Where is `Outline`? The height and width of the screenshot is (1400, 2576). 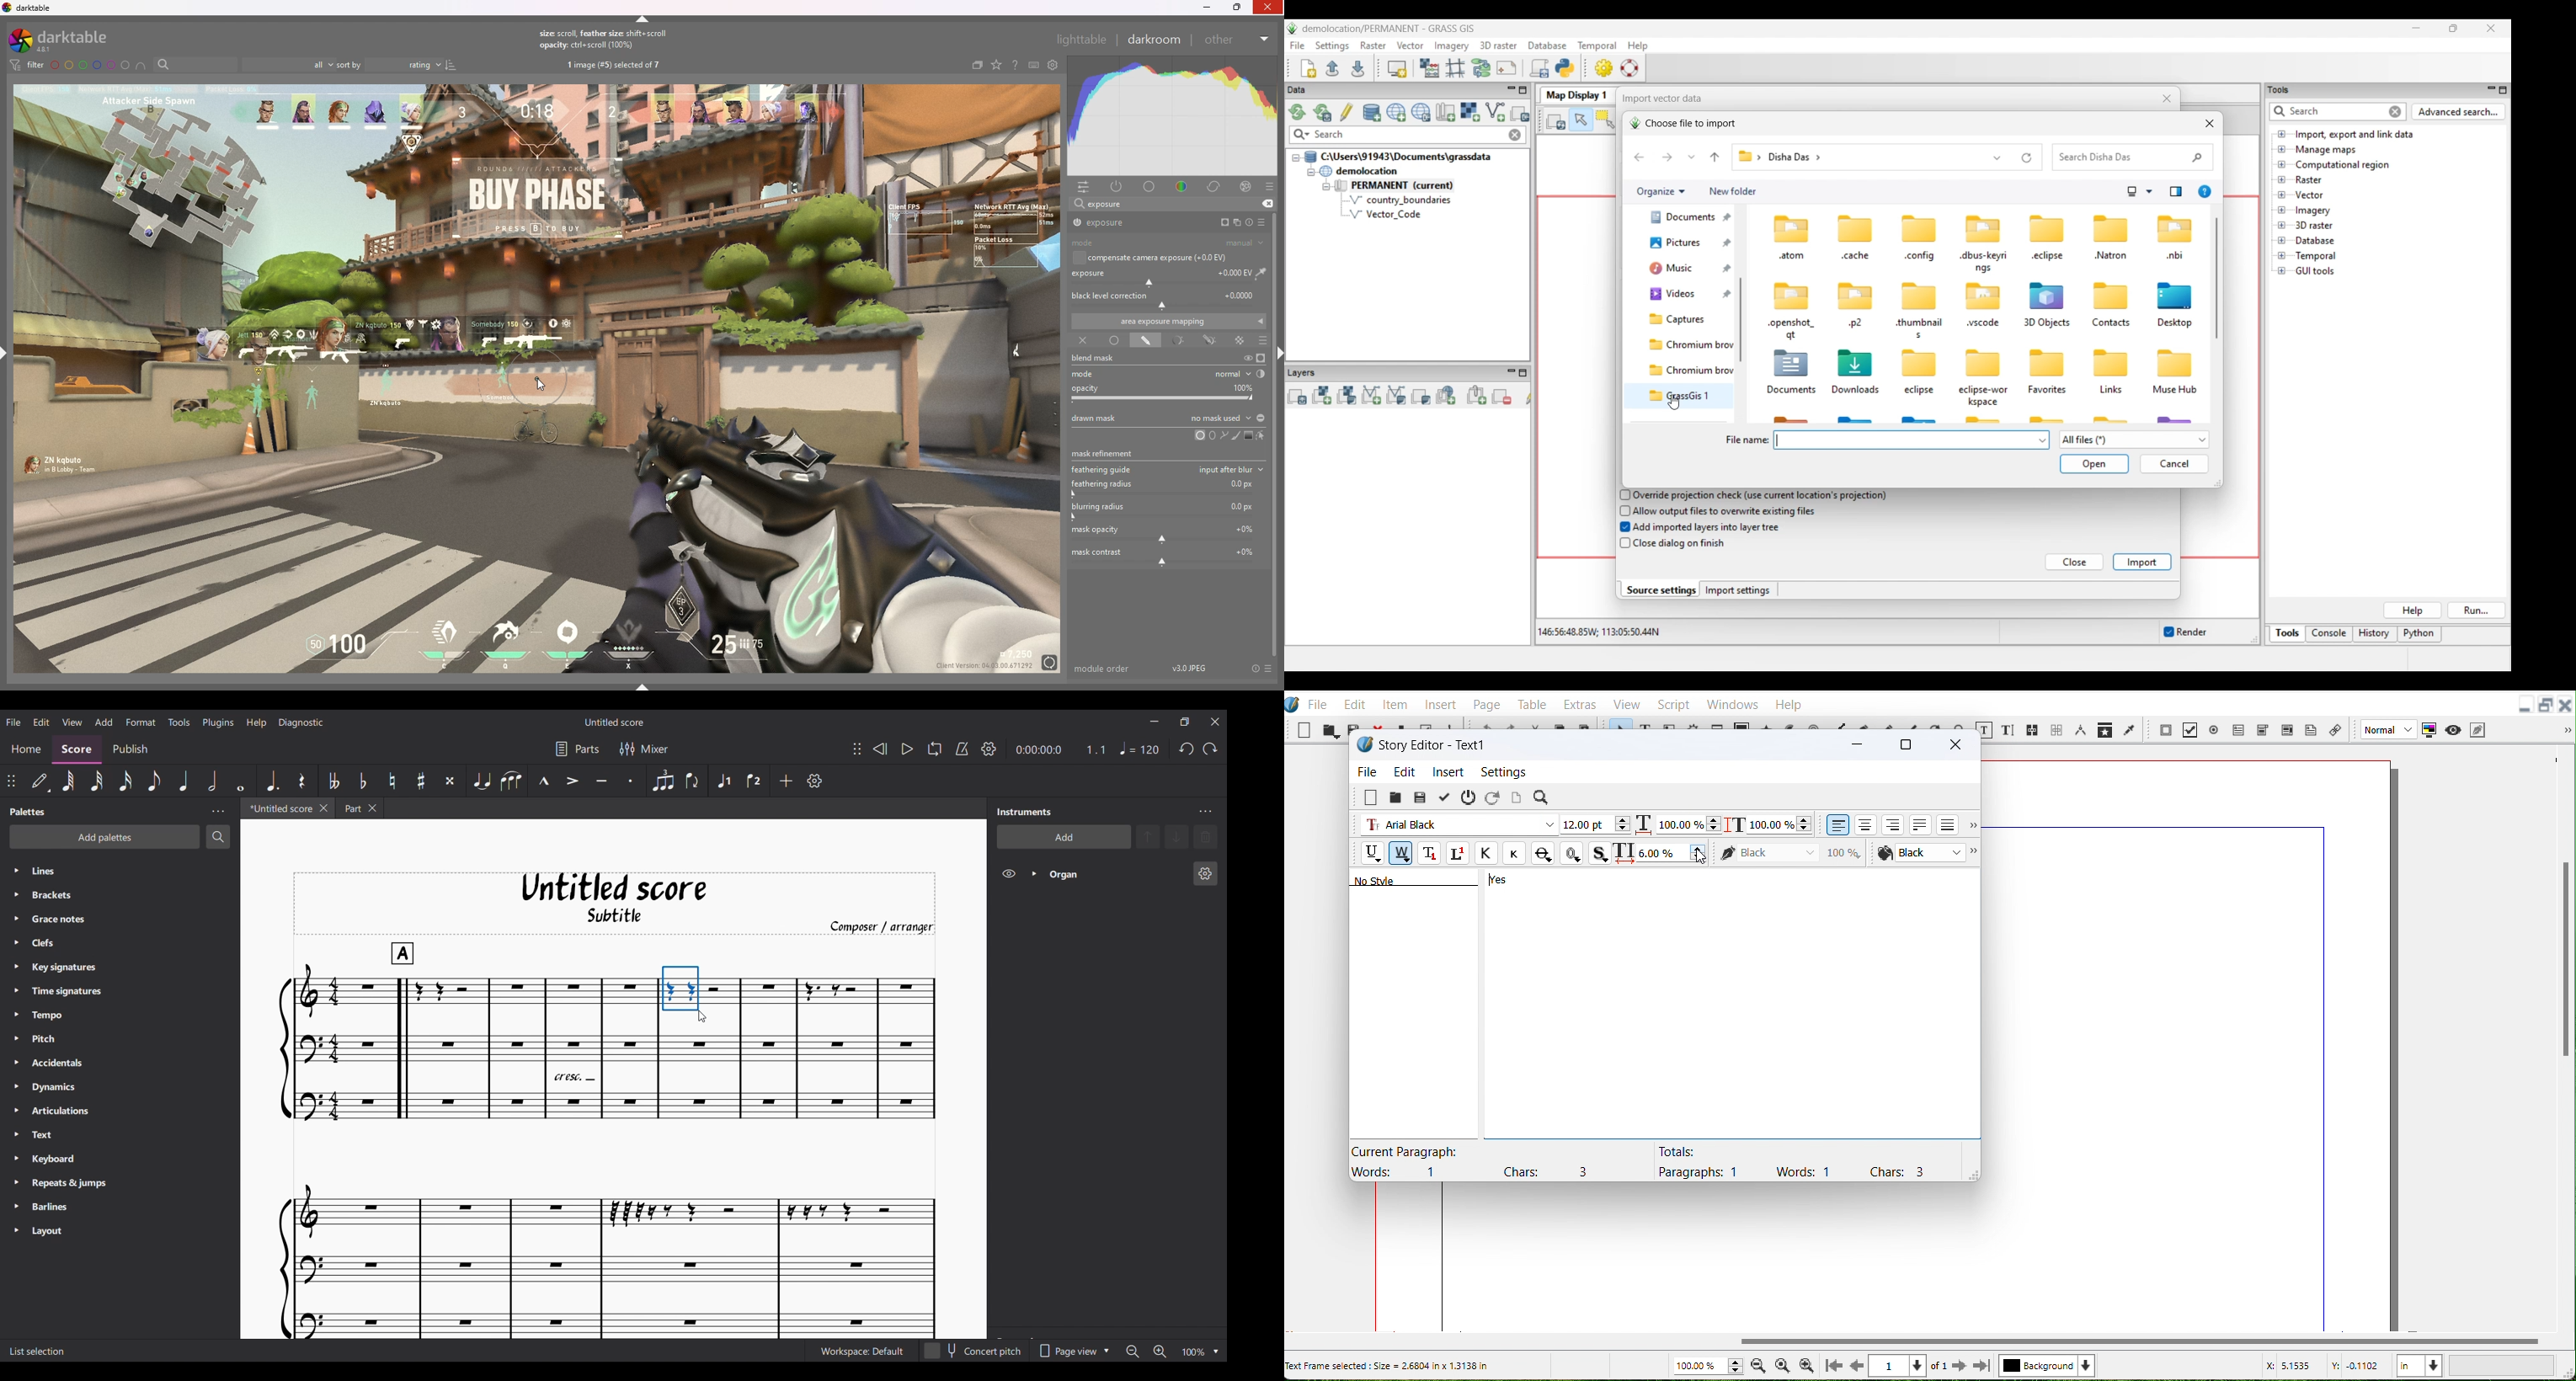
Outline is located at coordinates (1572, 853).